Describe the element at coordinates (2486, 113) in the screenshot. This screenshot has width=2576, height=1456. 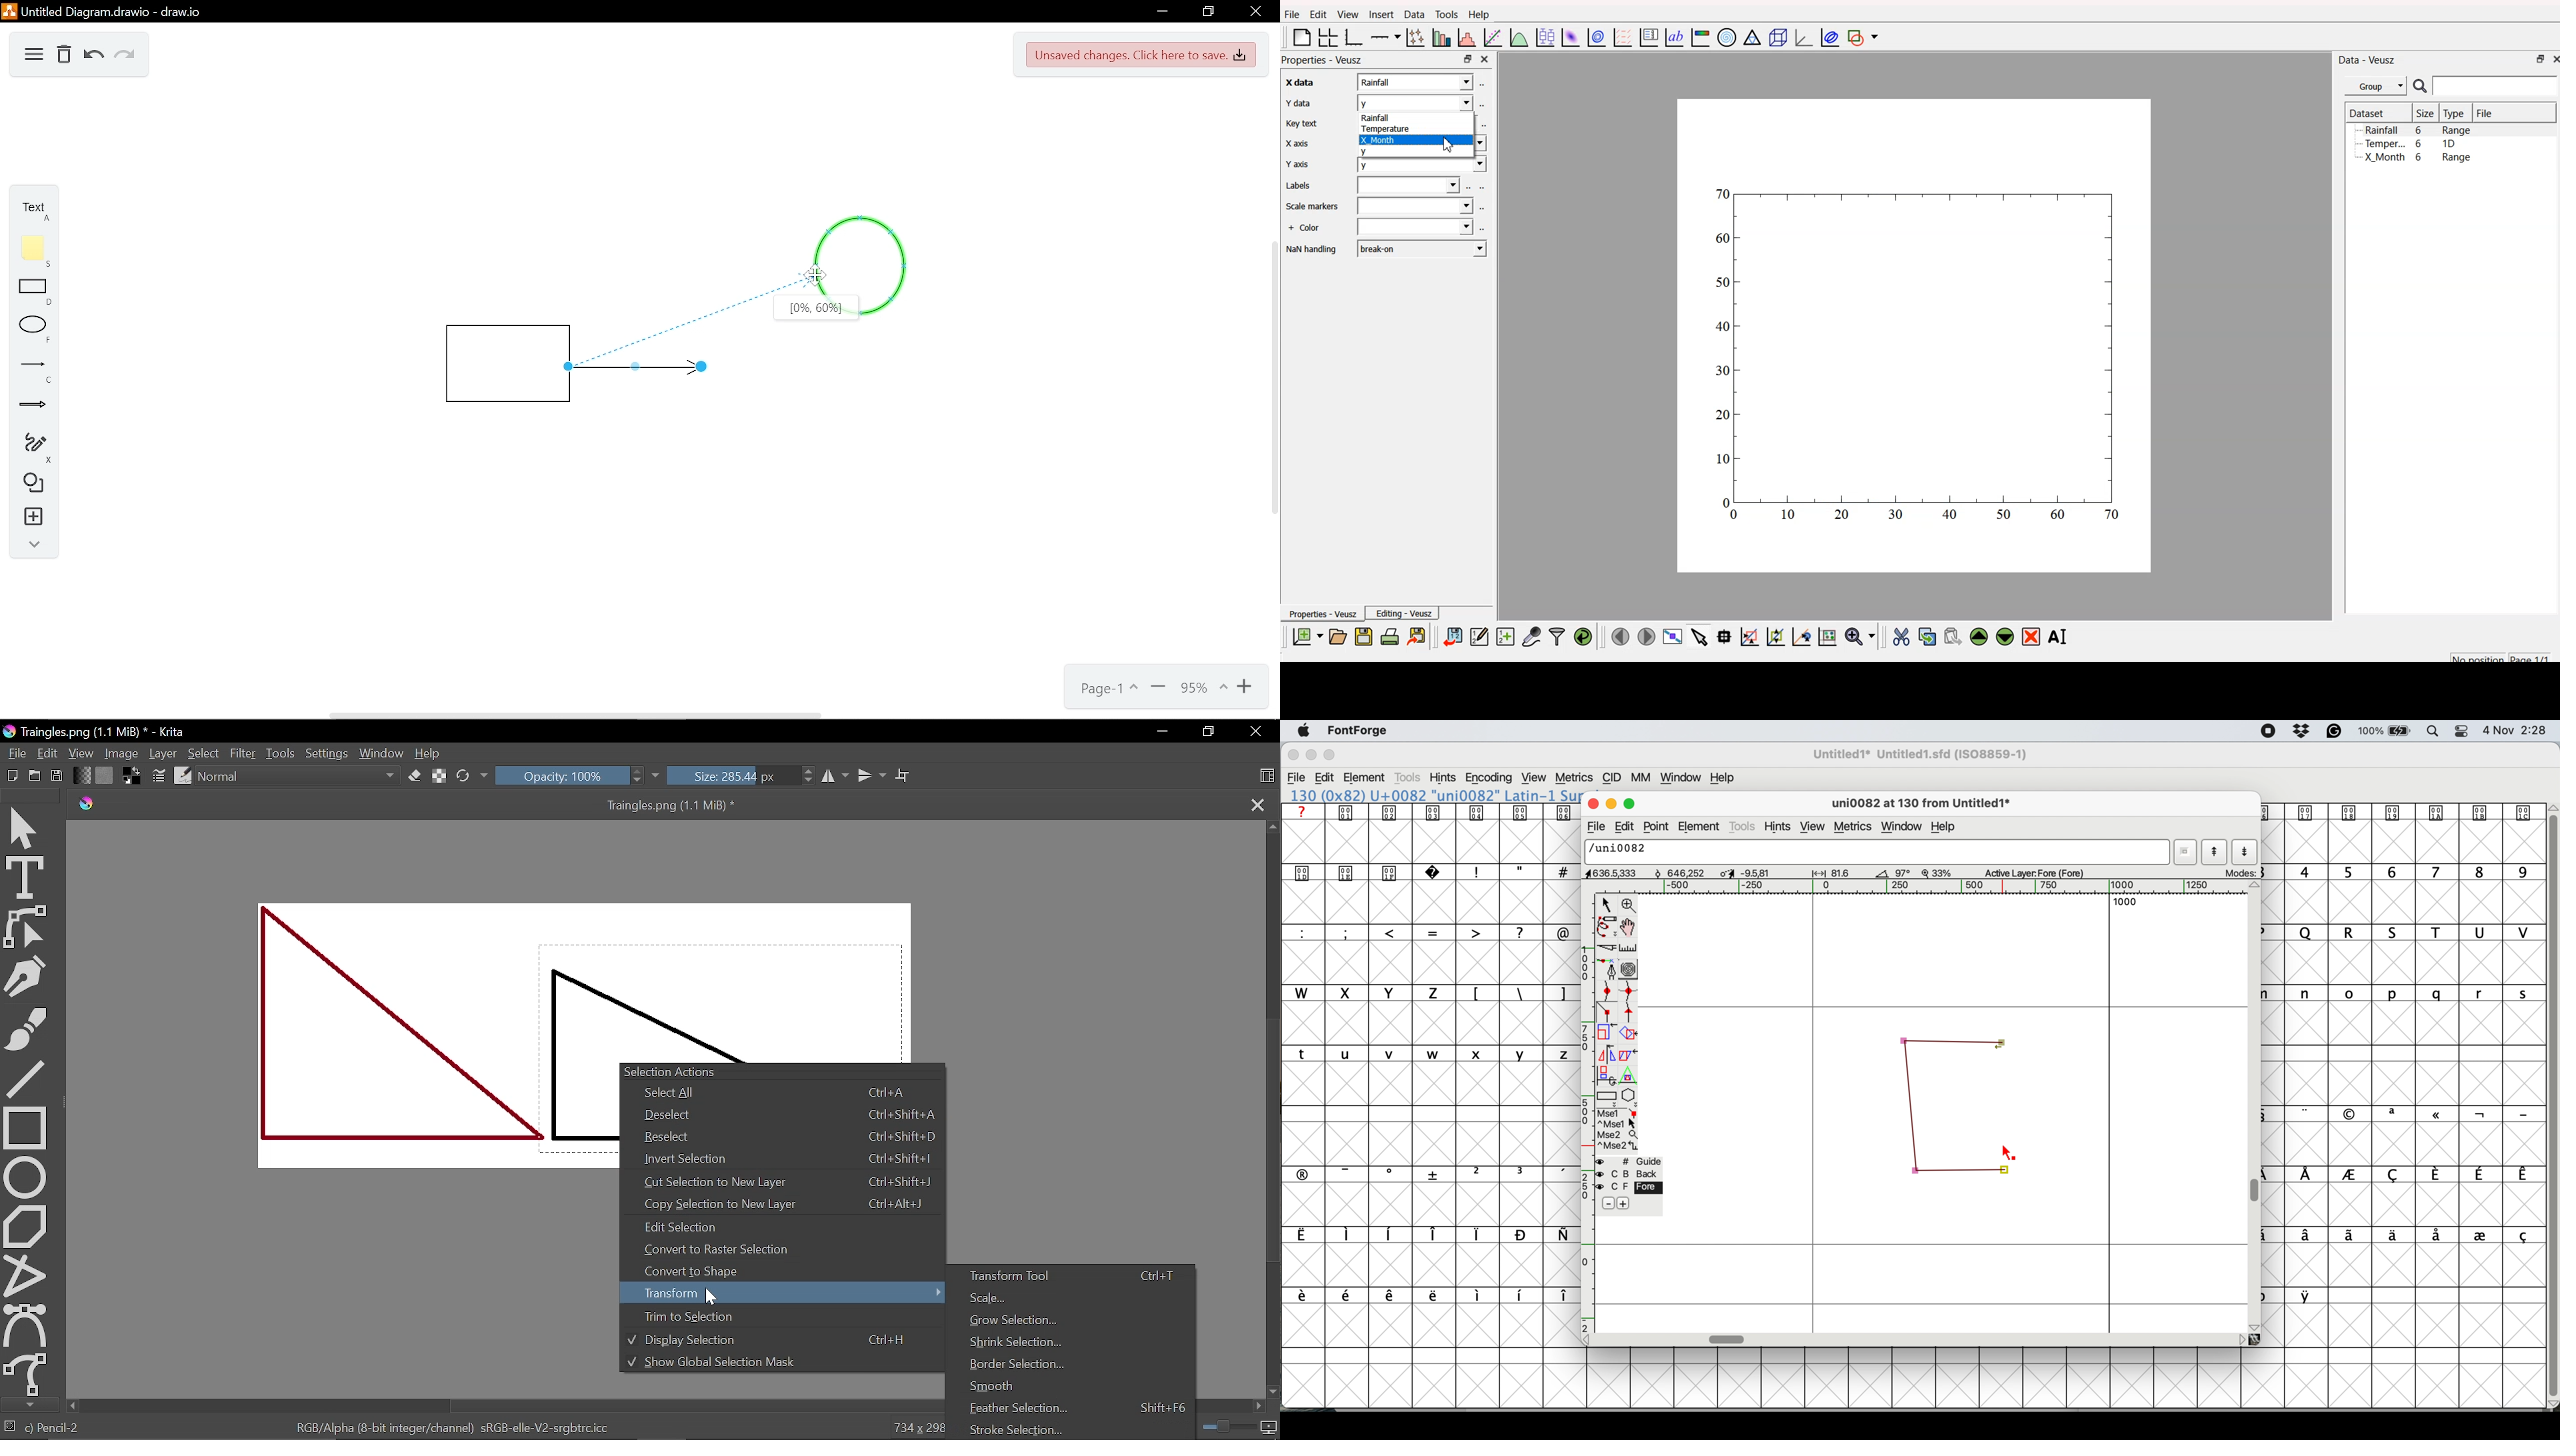
I see `File` at that location.